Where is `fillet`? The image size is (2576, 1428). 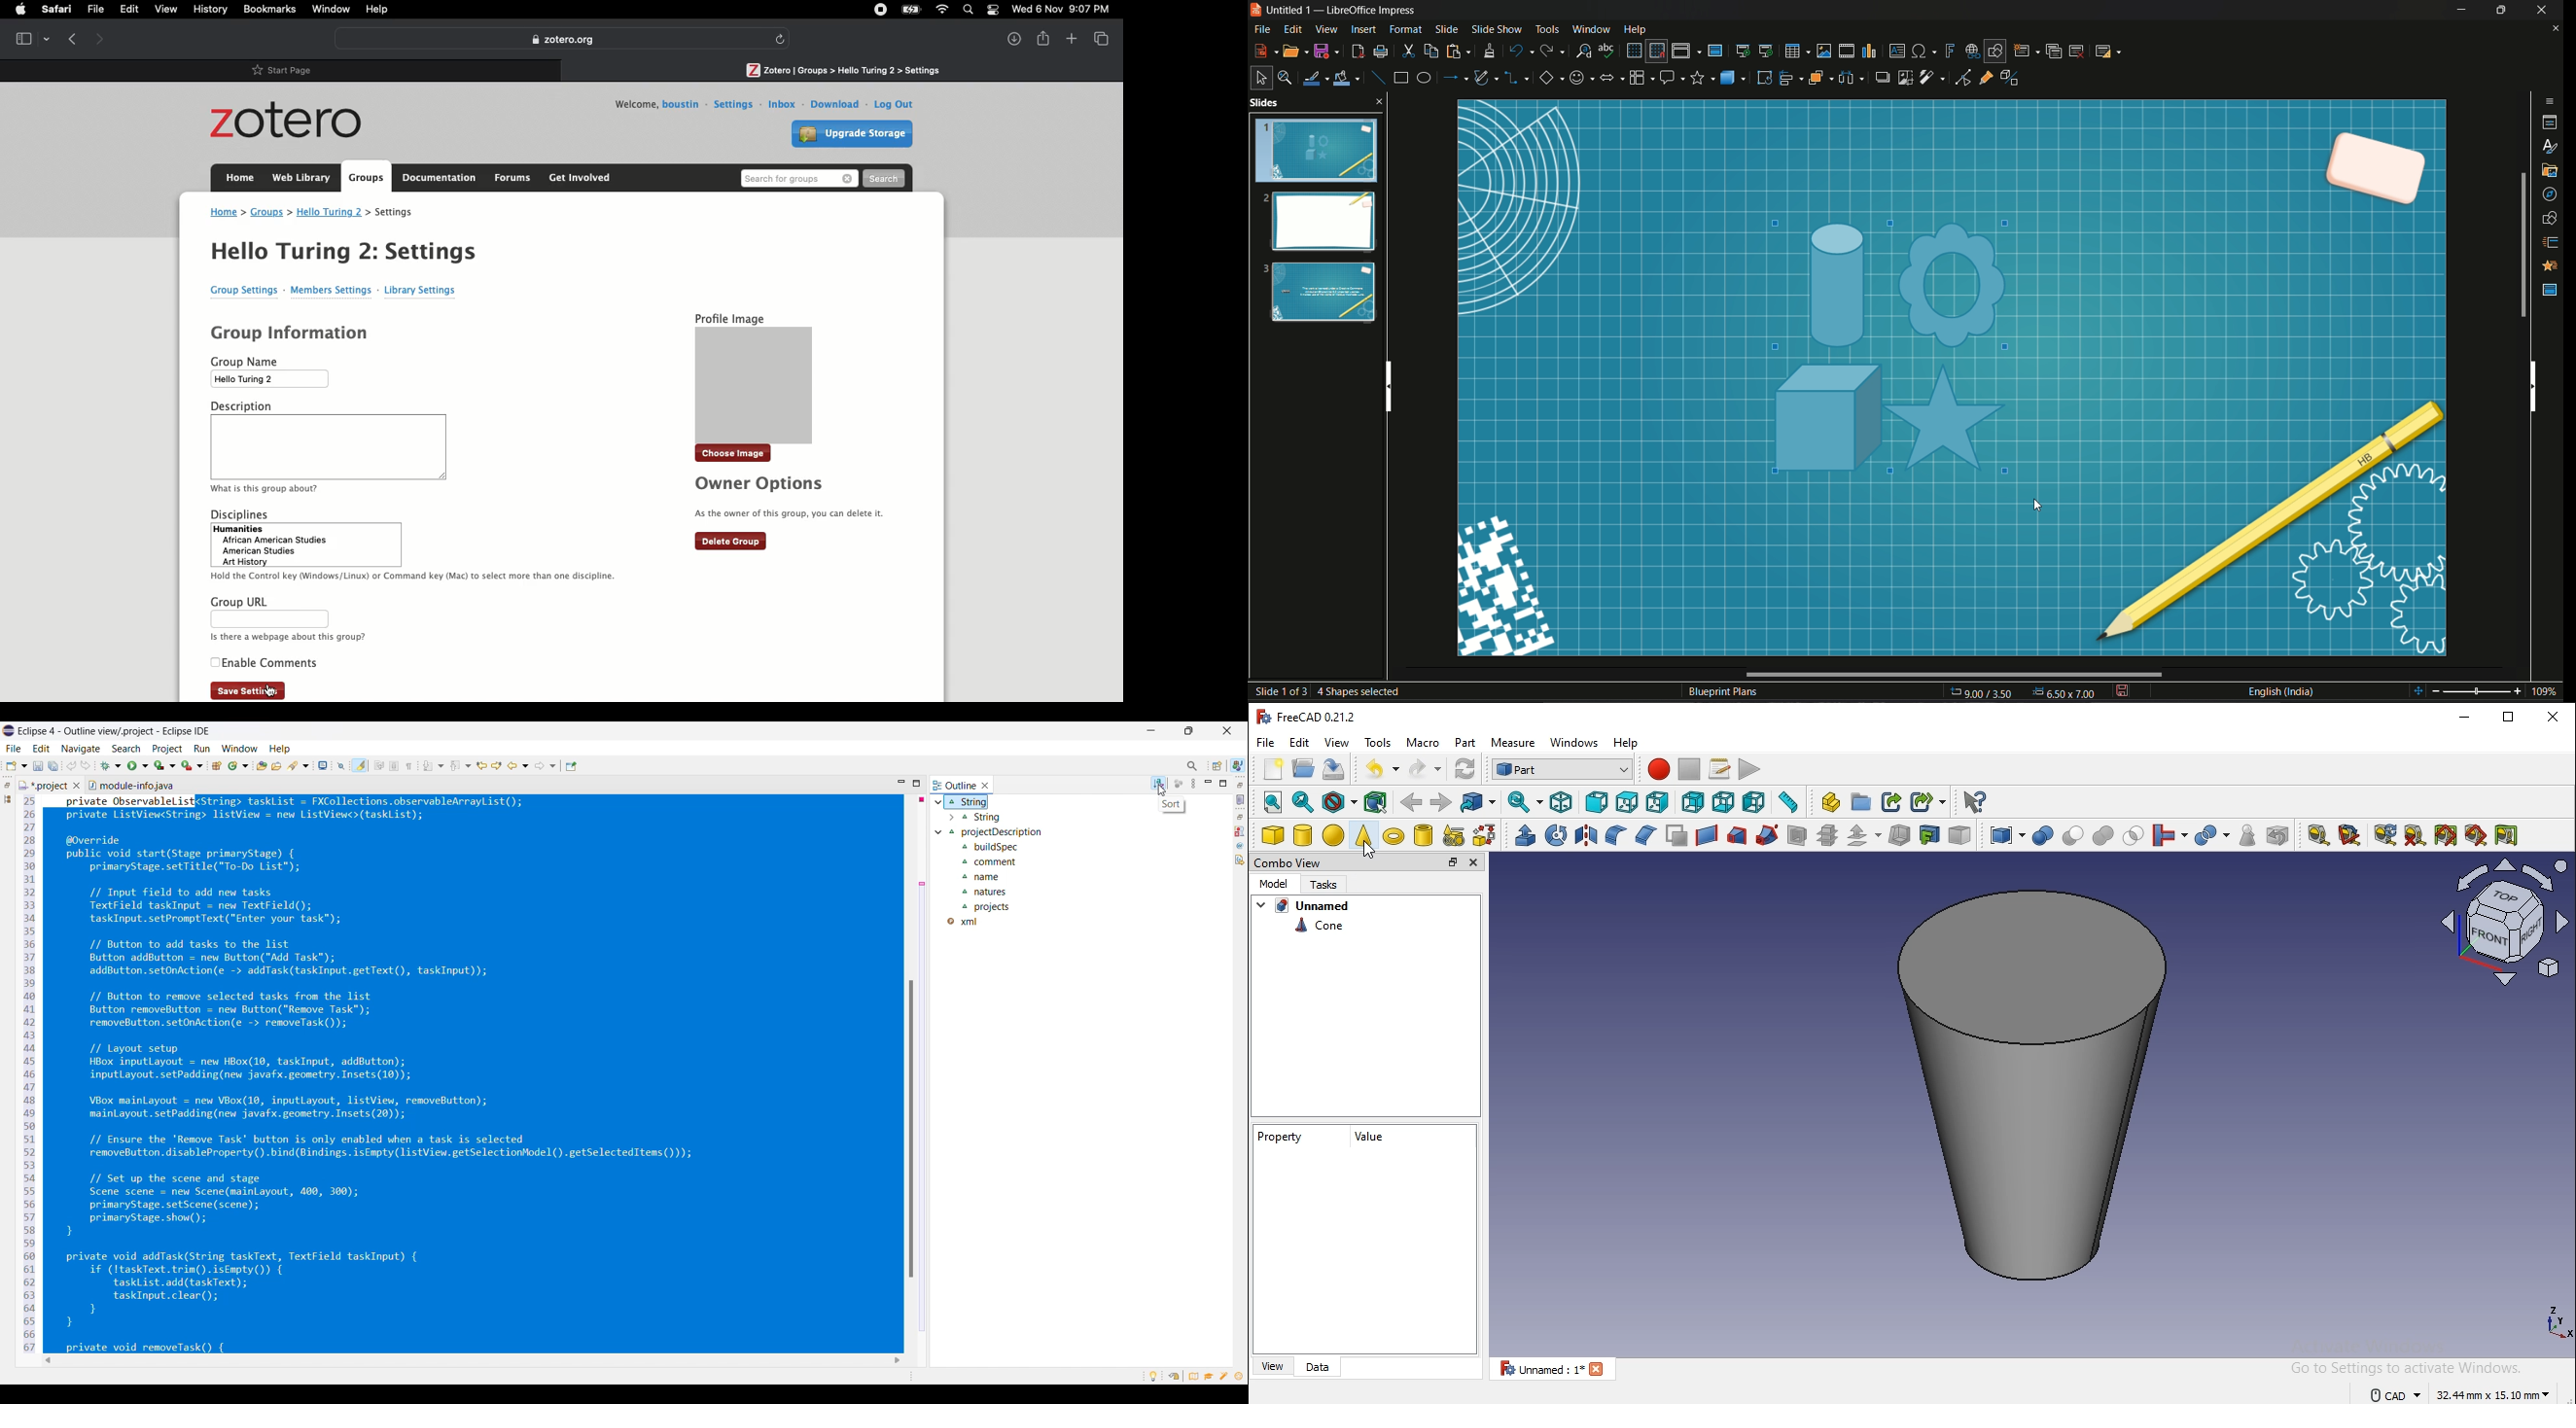 fillet is located at coordinates (1612, 836).